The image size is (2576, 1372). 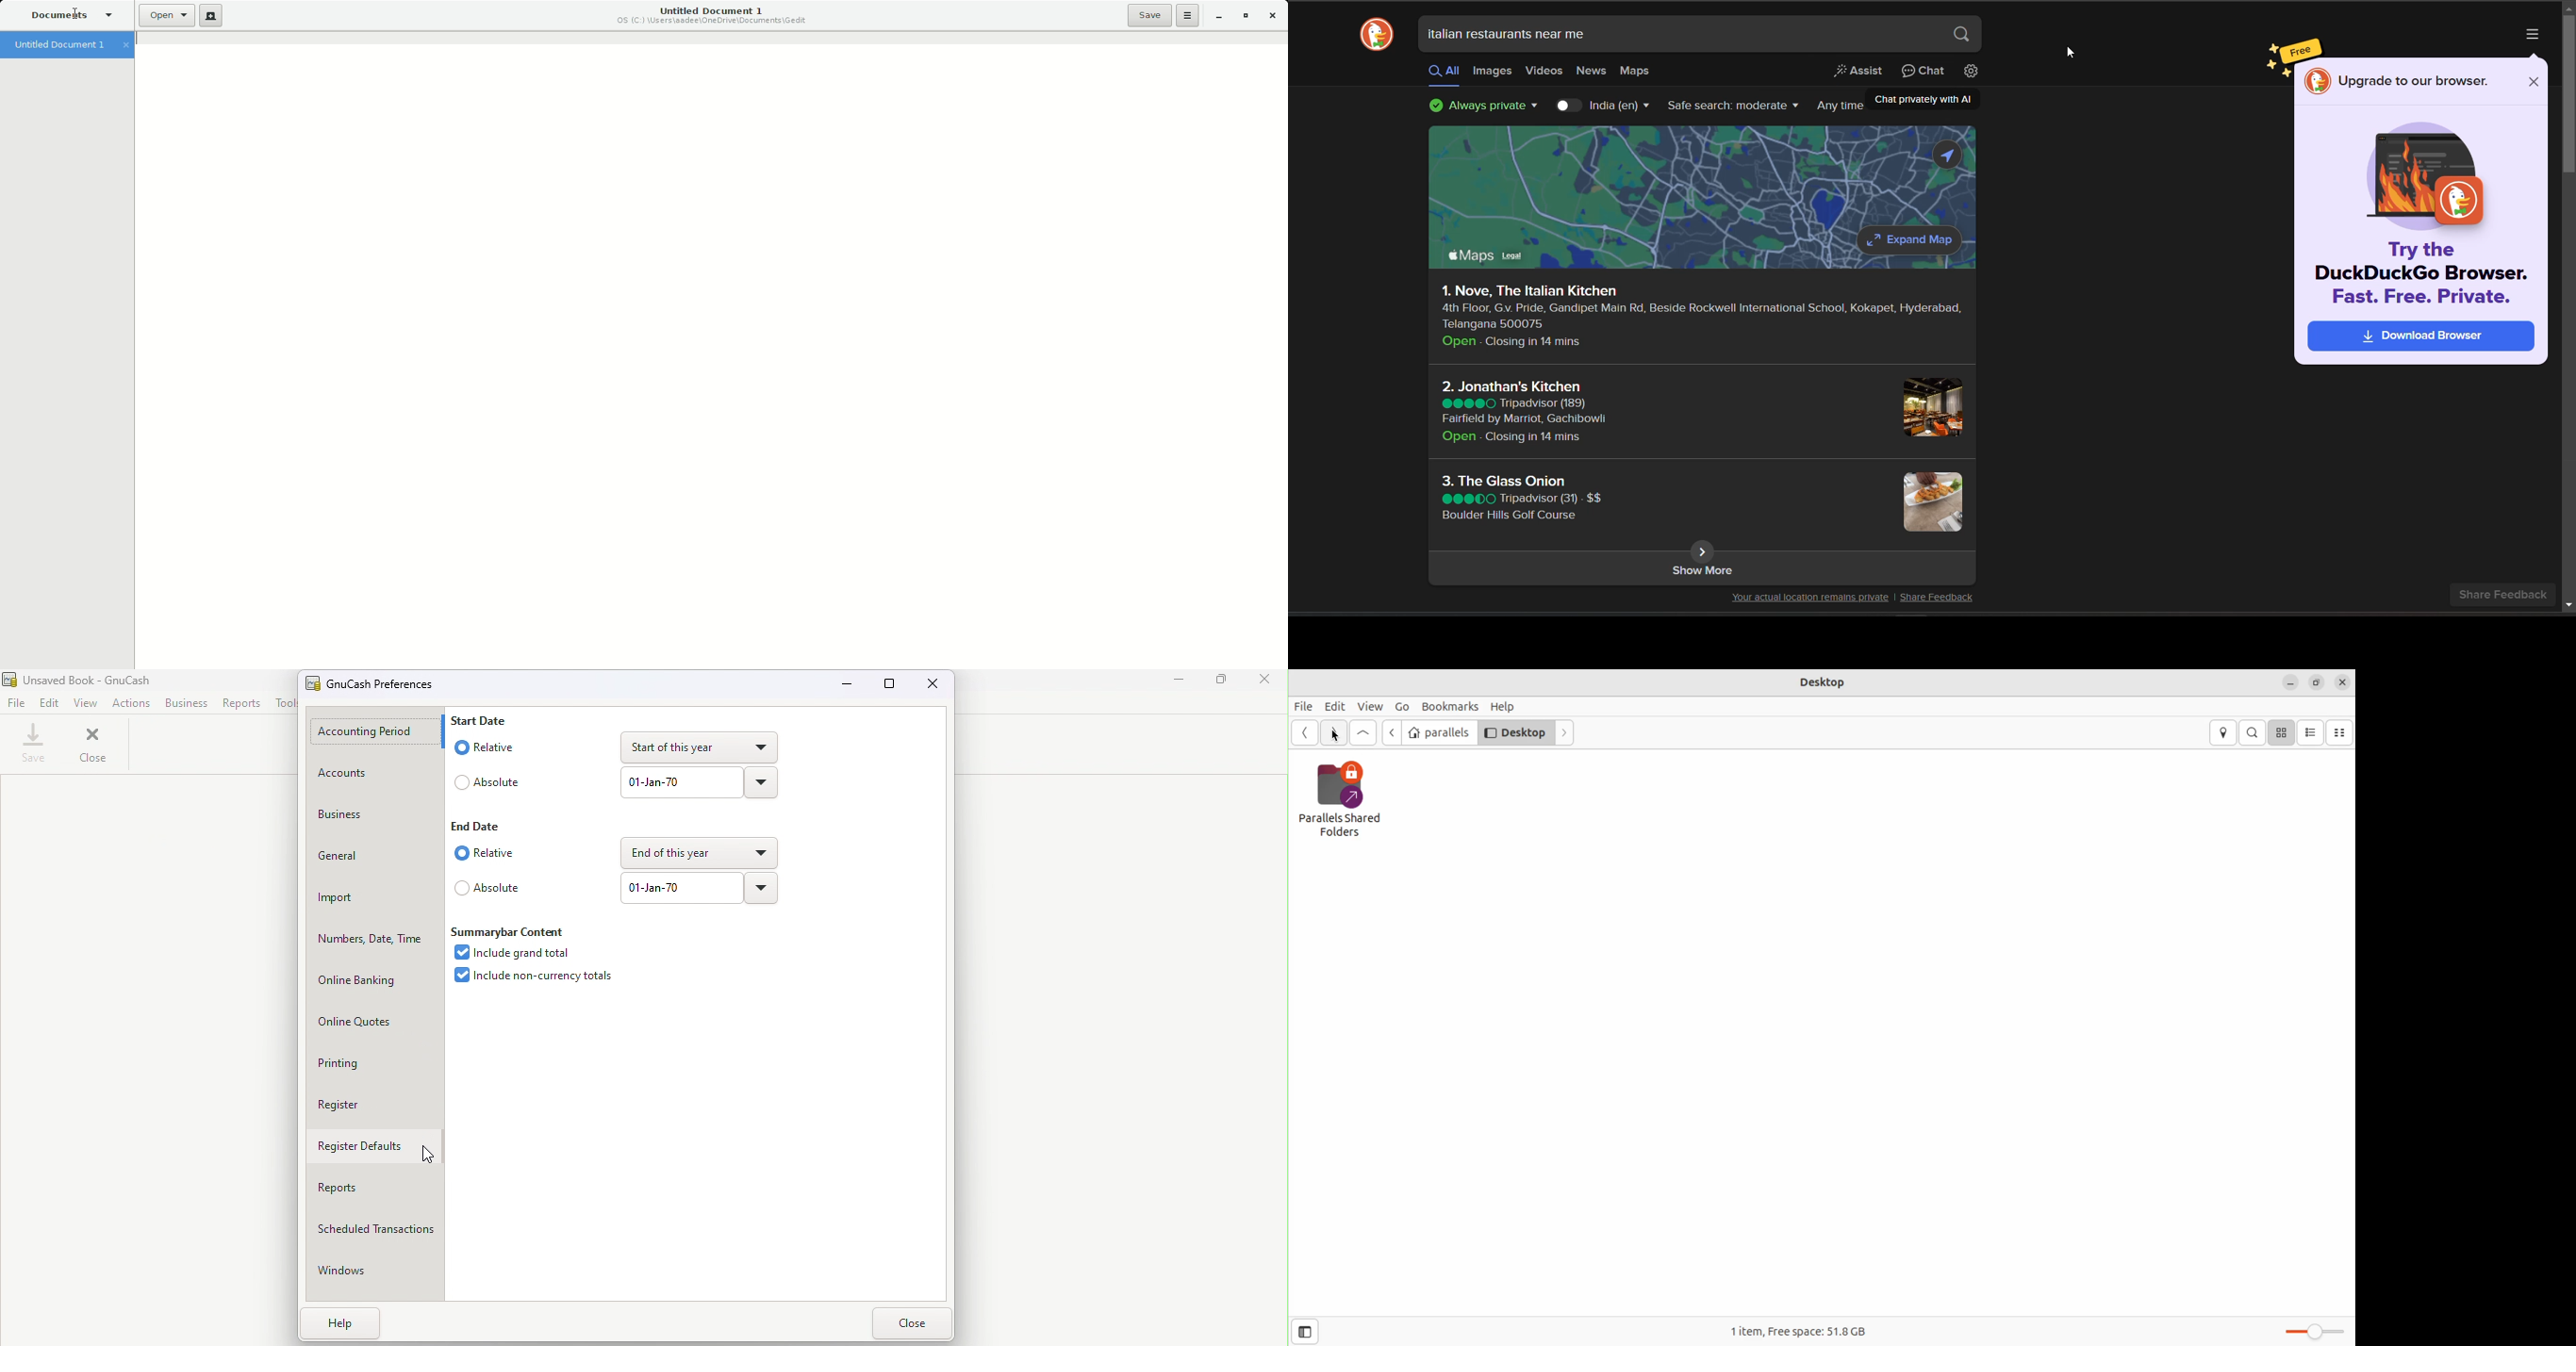 I want to click on Type text, so click(x=680, y=783).